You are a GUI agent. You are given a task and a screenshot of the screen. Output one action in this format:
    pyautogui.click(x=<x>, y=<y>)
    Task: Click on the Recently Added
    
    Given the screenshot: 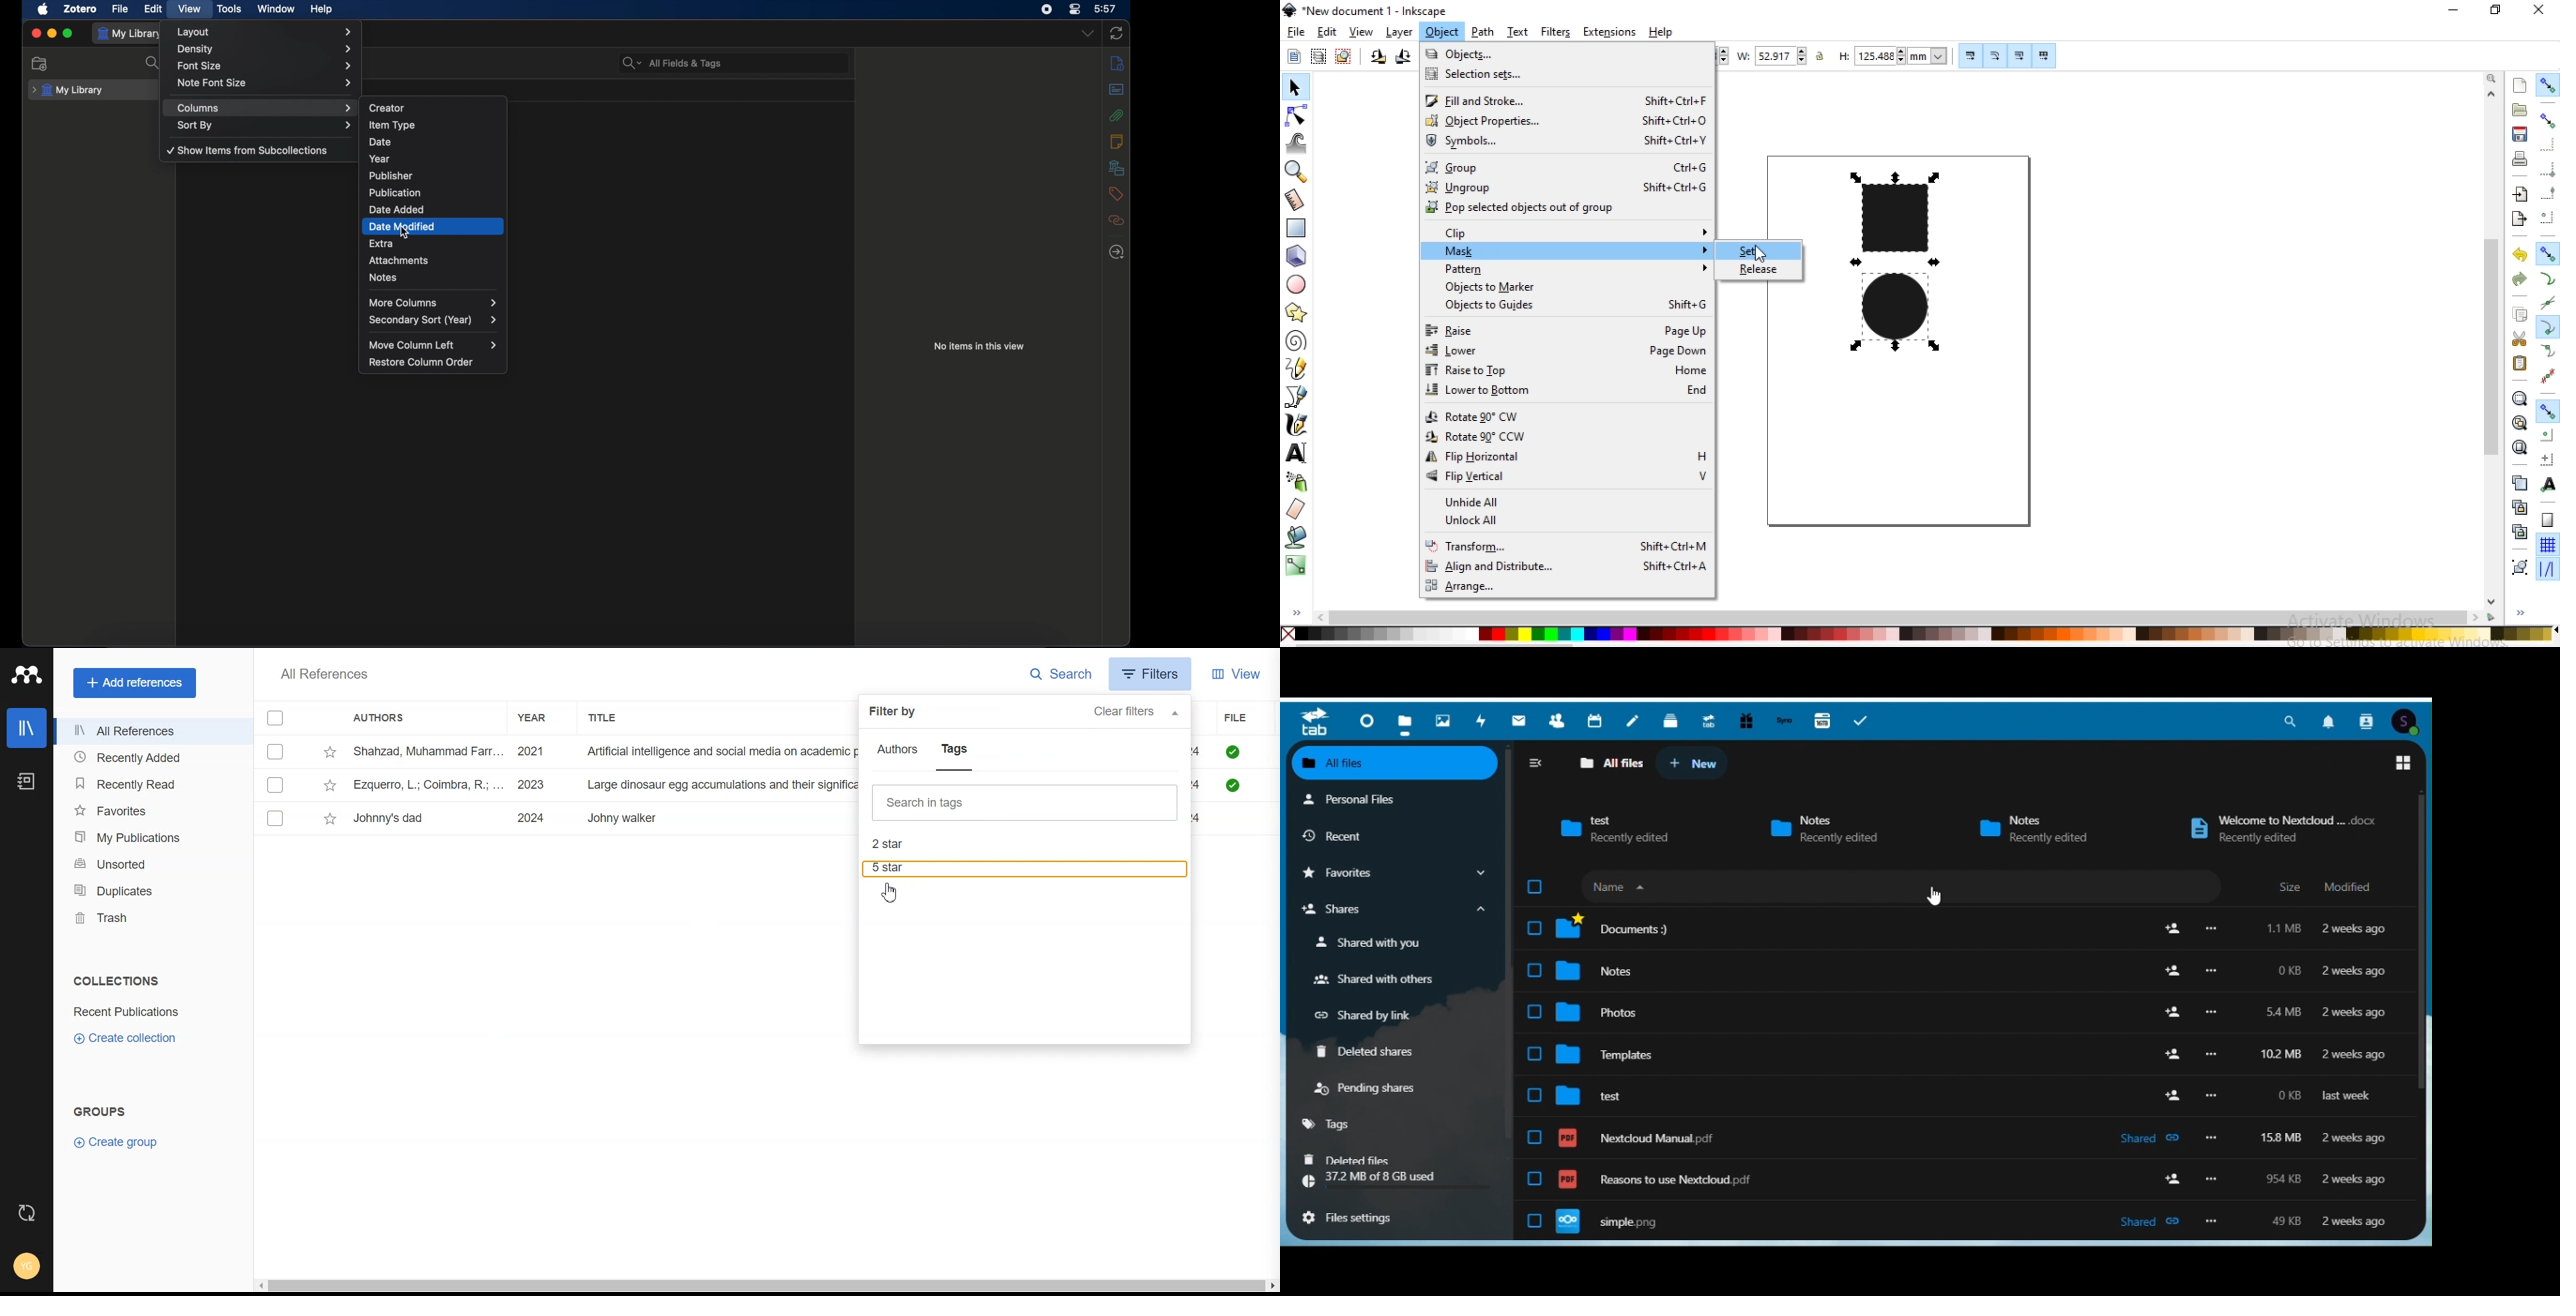 What is the action you would take?
    pyautogui.click(x=149, y=758)
    